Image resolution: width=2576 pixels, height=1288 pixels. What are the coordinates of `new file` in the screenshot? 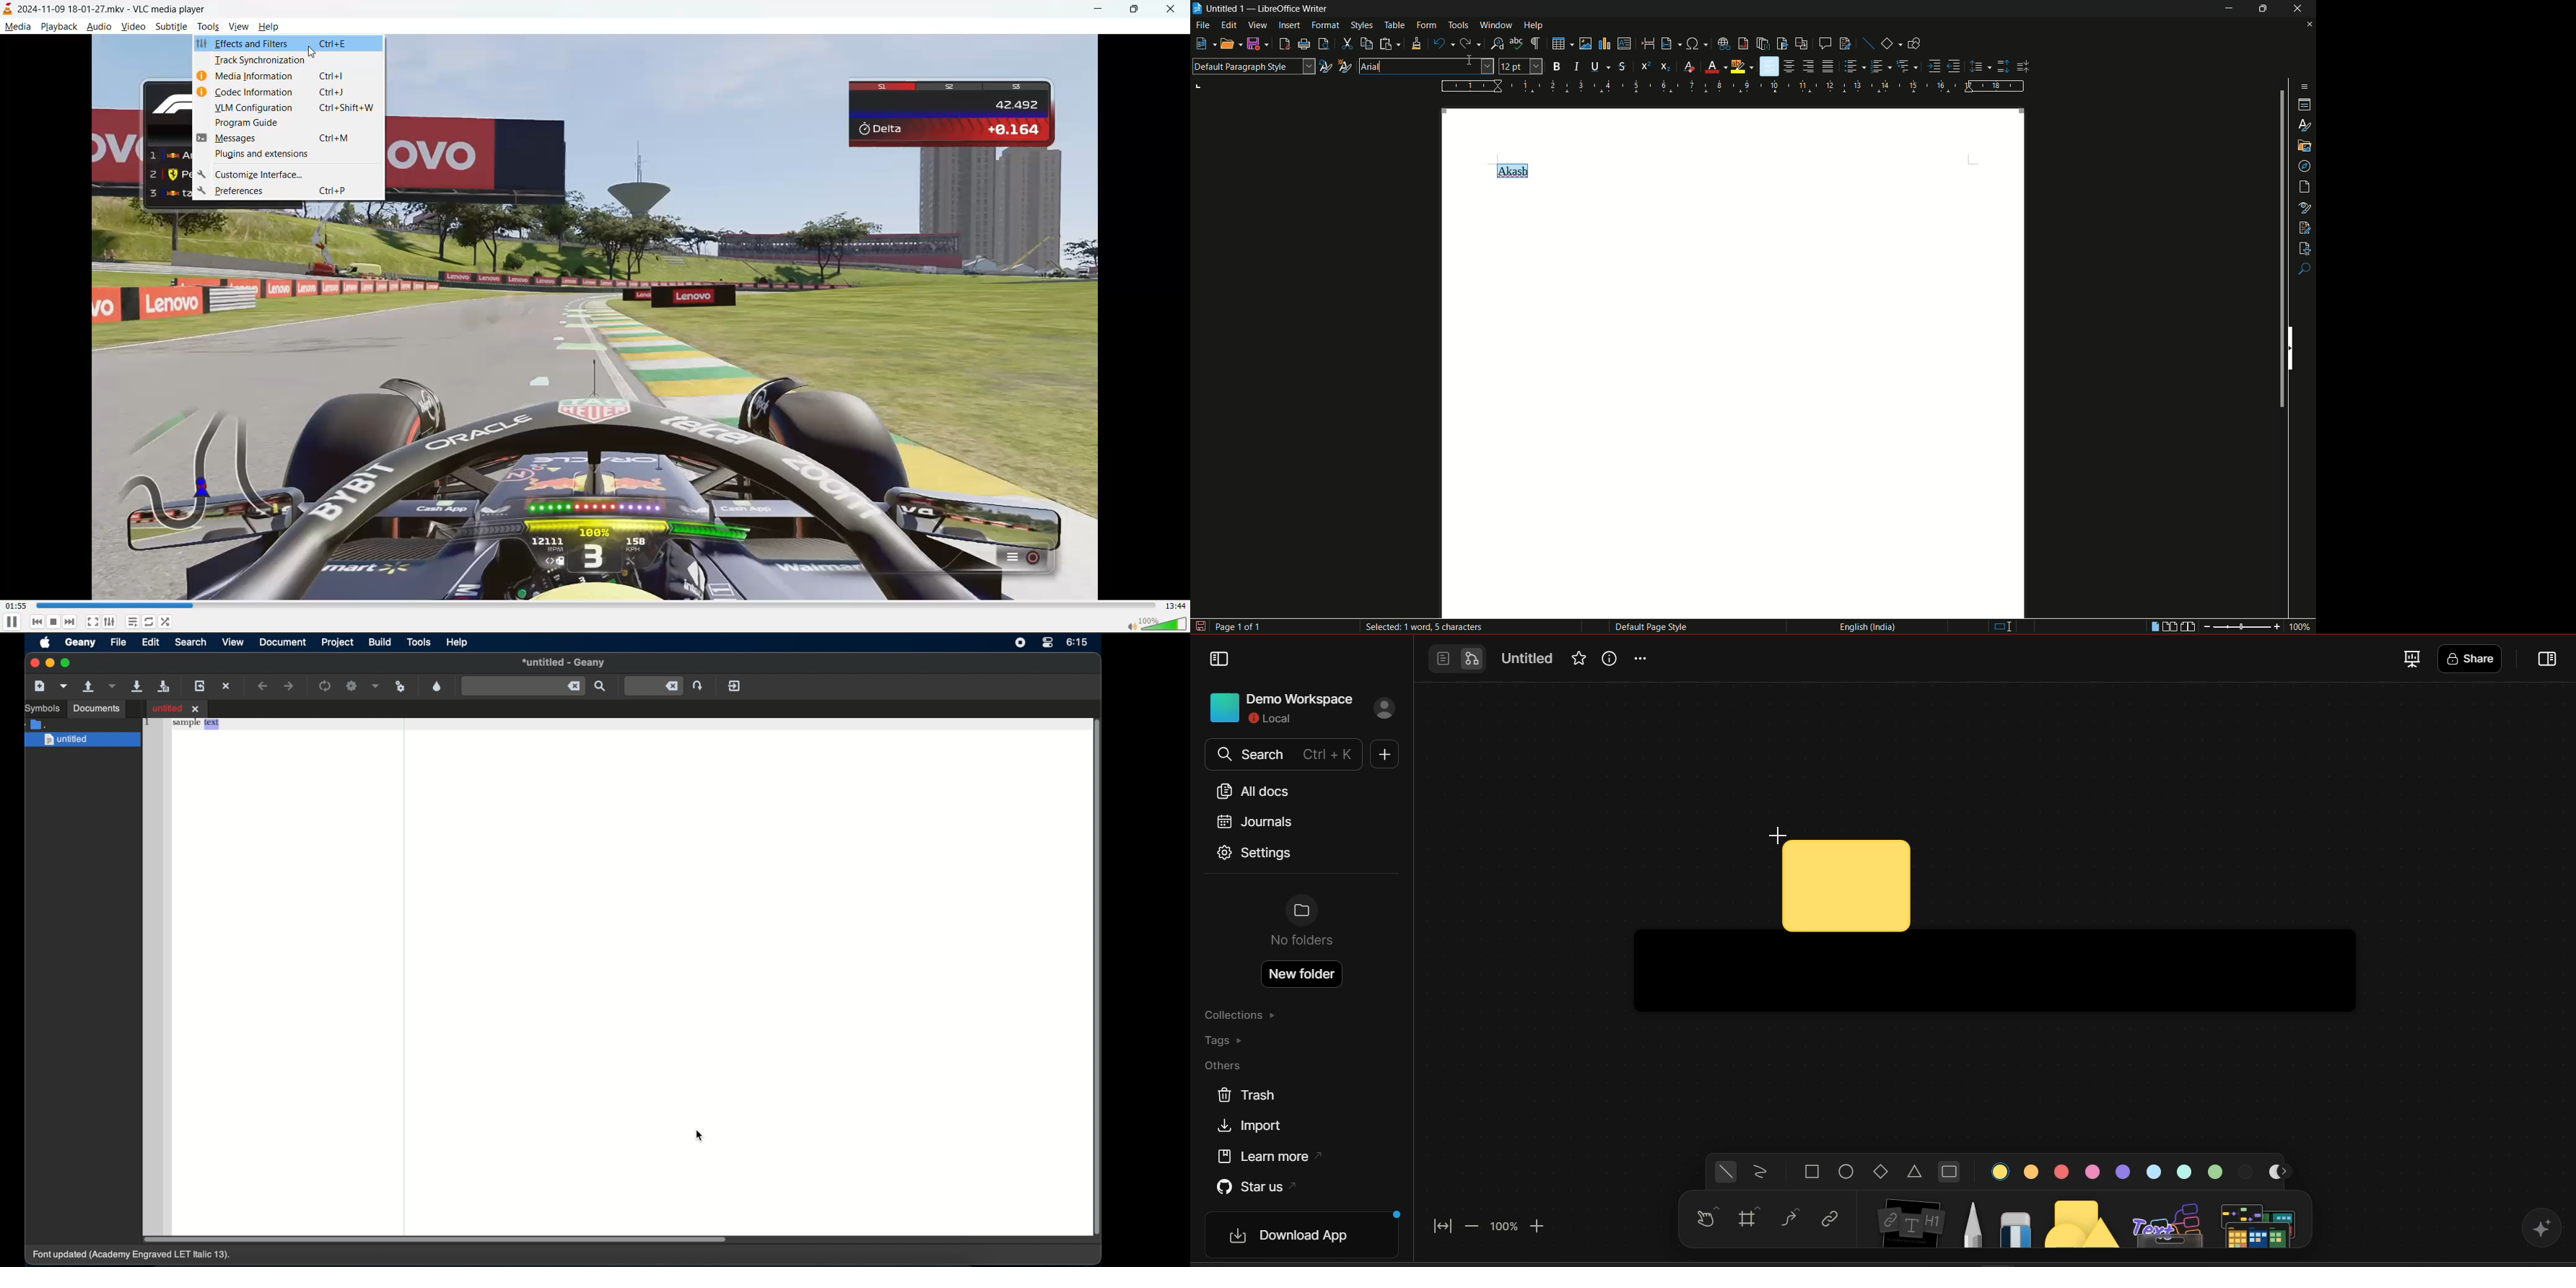 It's located at (1201, 44).